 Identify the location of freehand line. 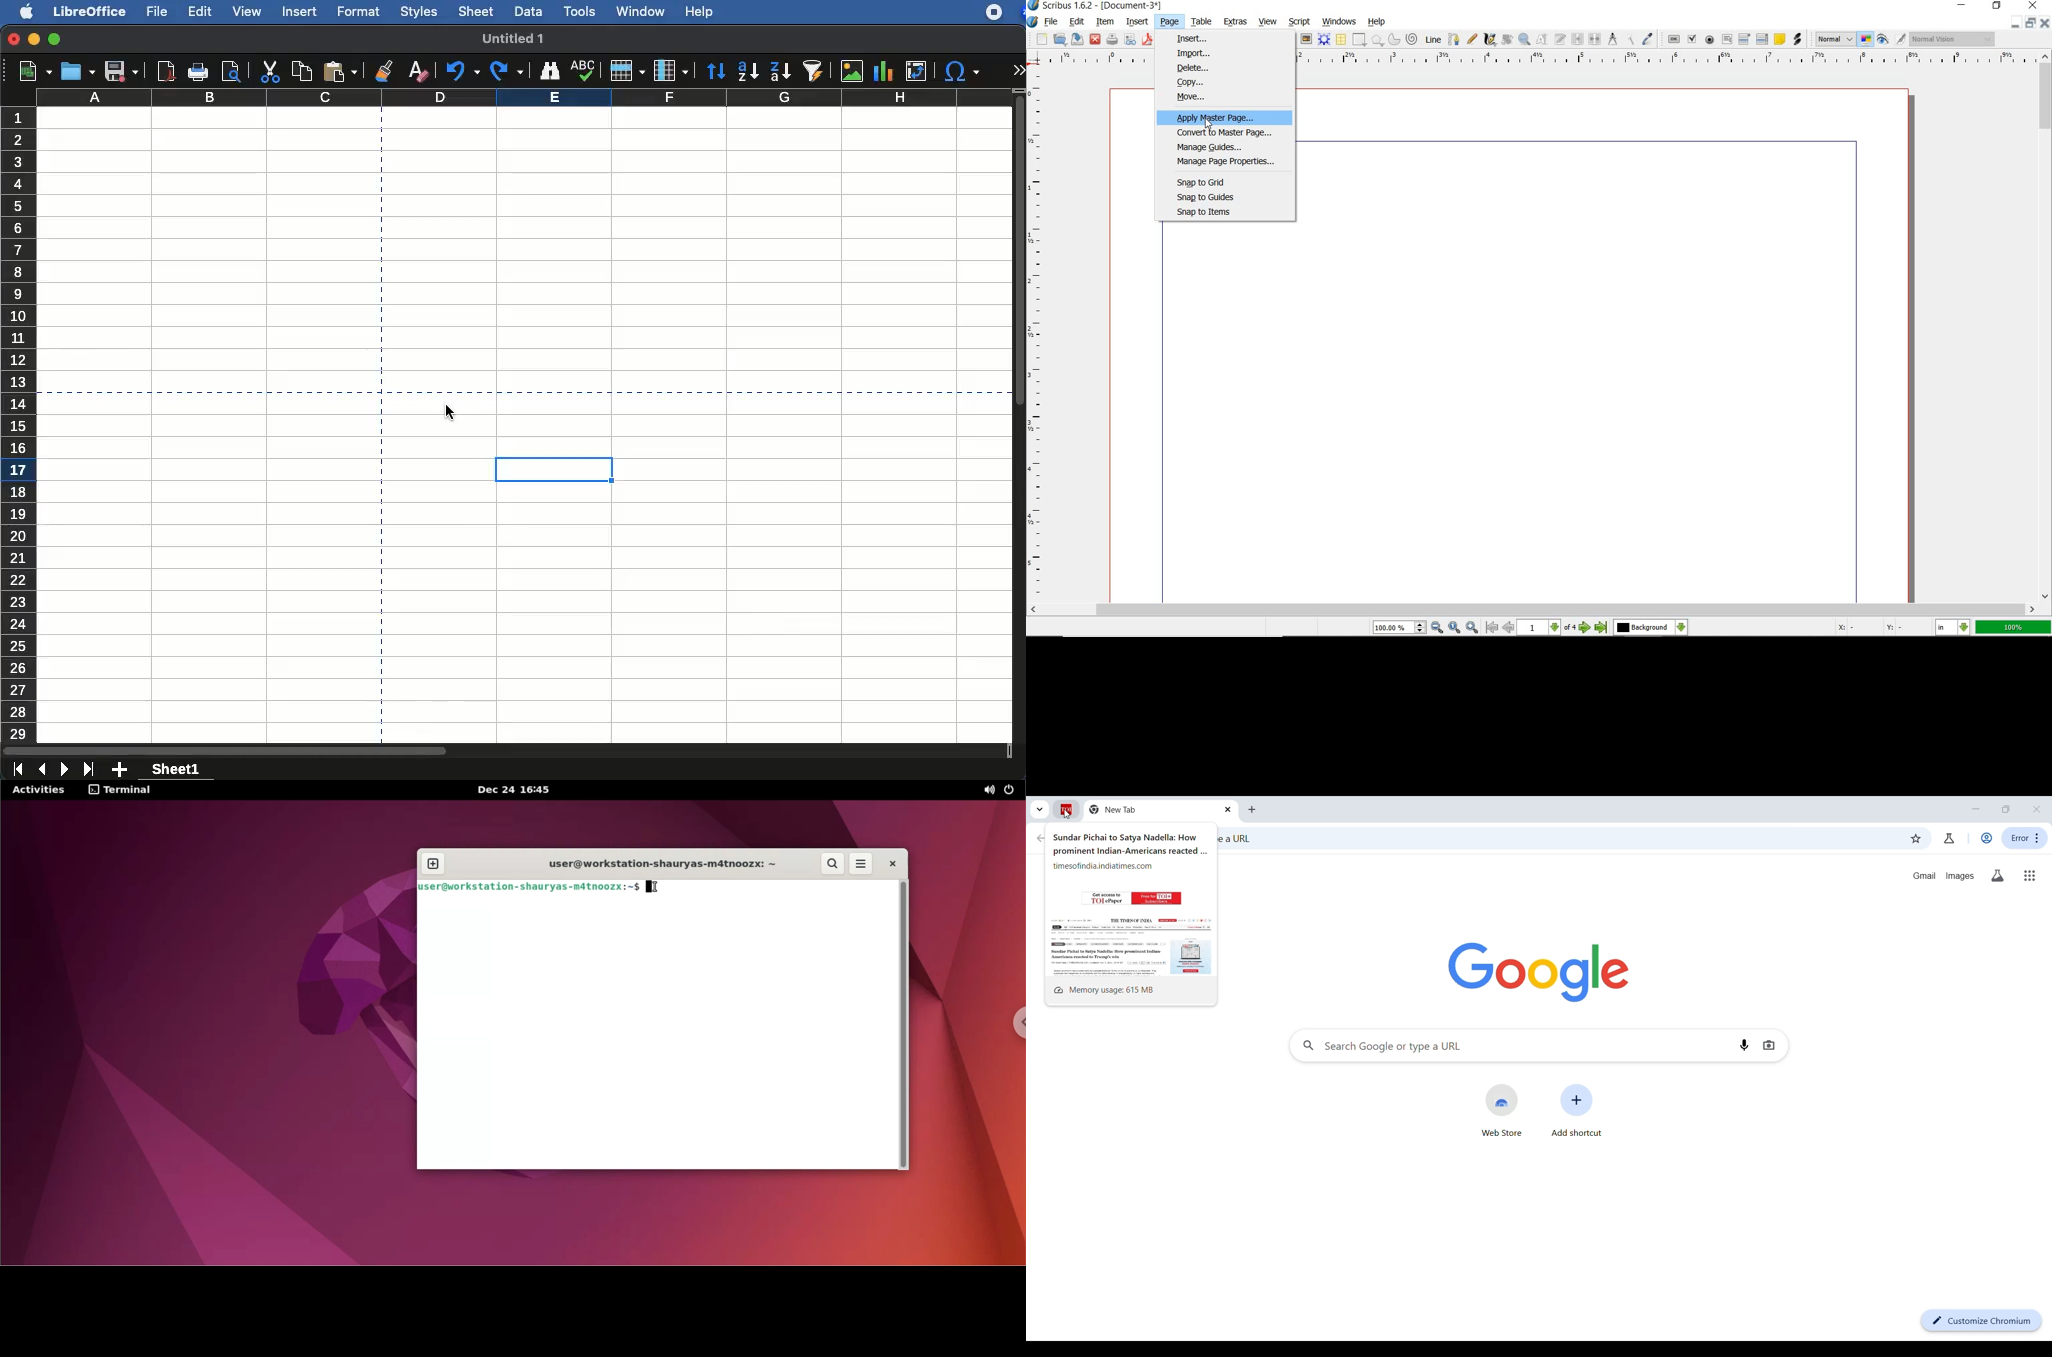
(1472, 39).